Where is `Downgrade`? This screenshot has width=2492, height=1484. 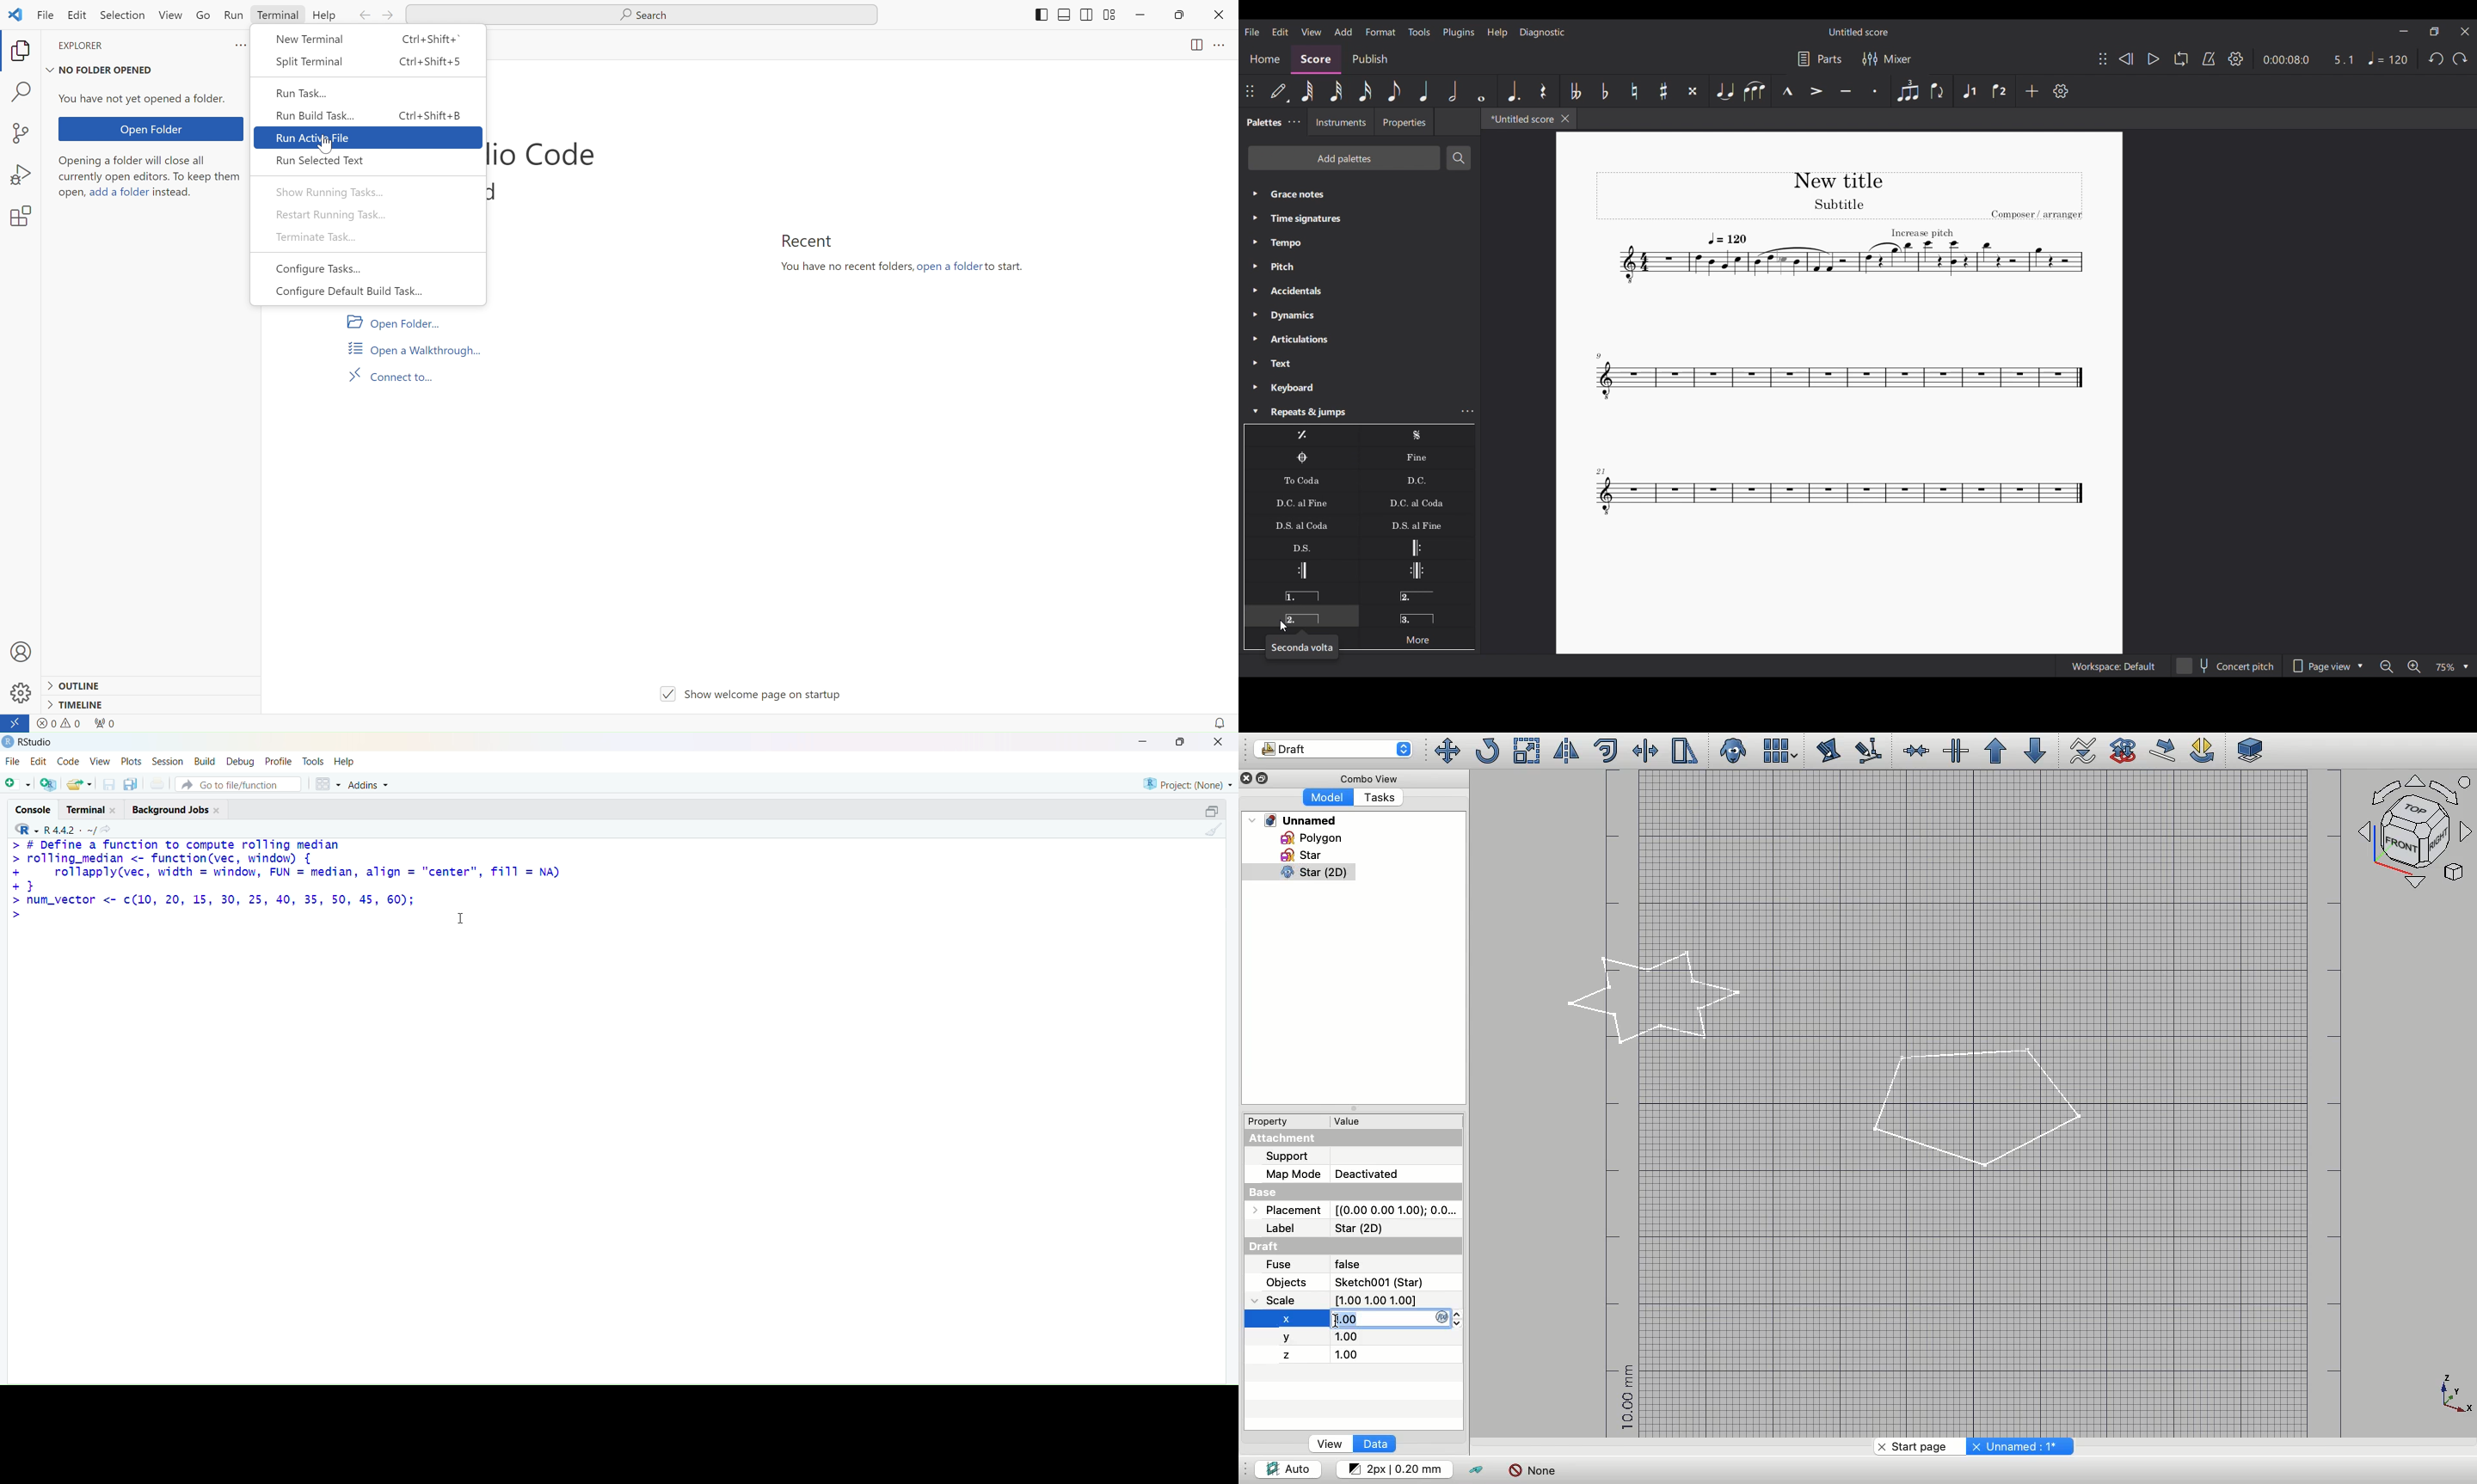 Downgrade is located at coordinates (2032, 751).